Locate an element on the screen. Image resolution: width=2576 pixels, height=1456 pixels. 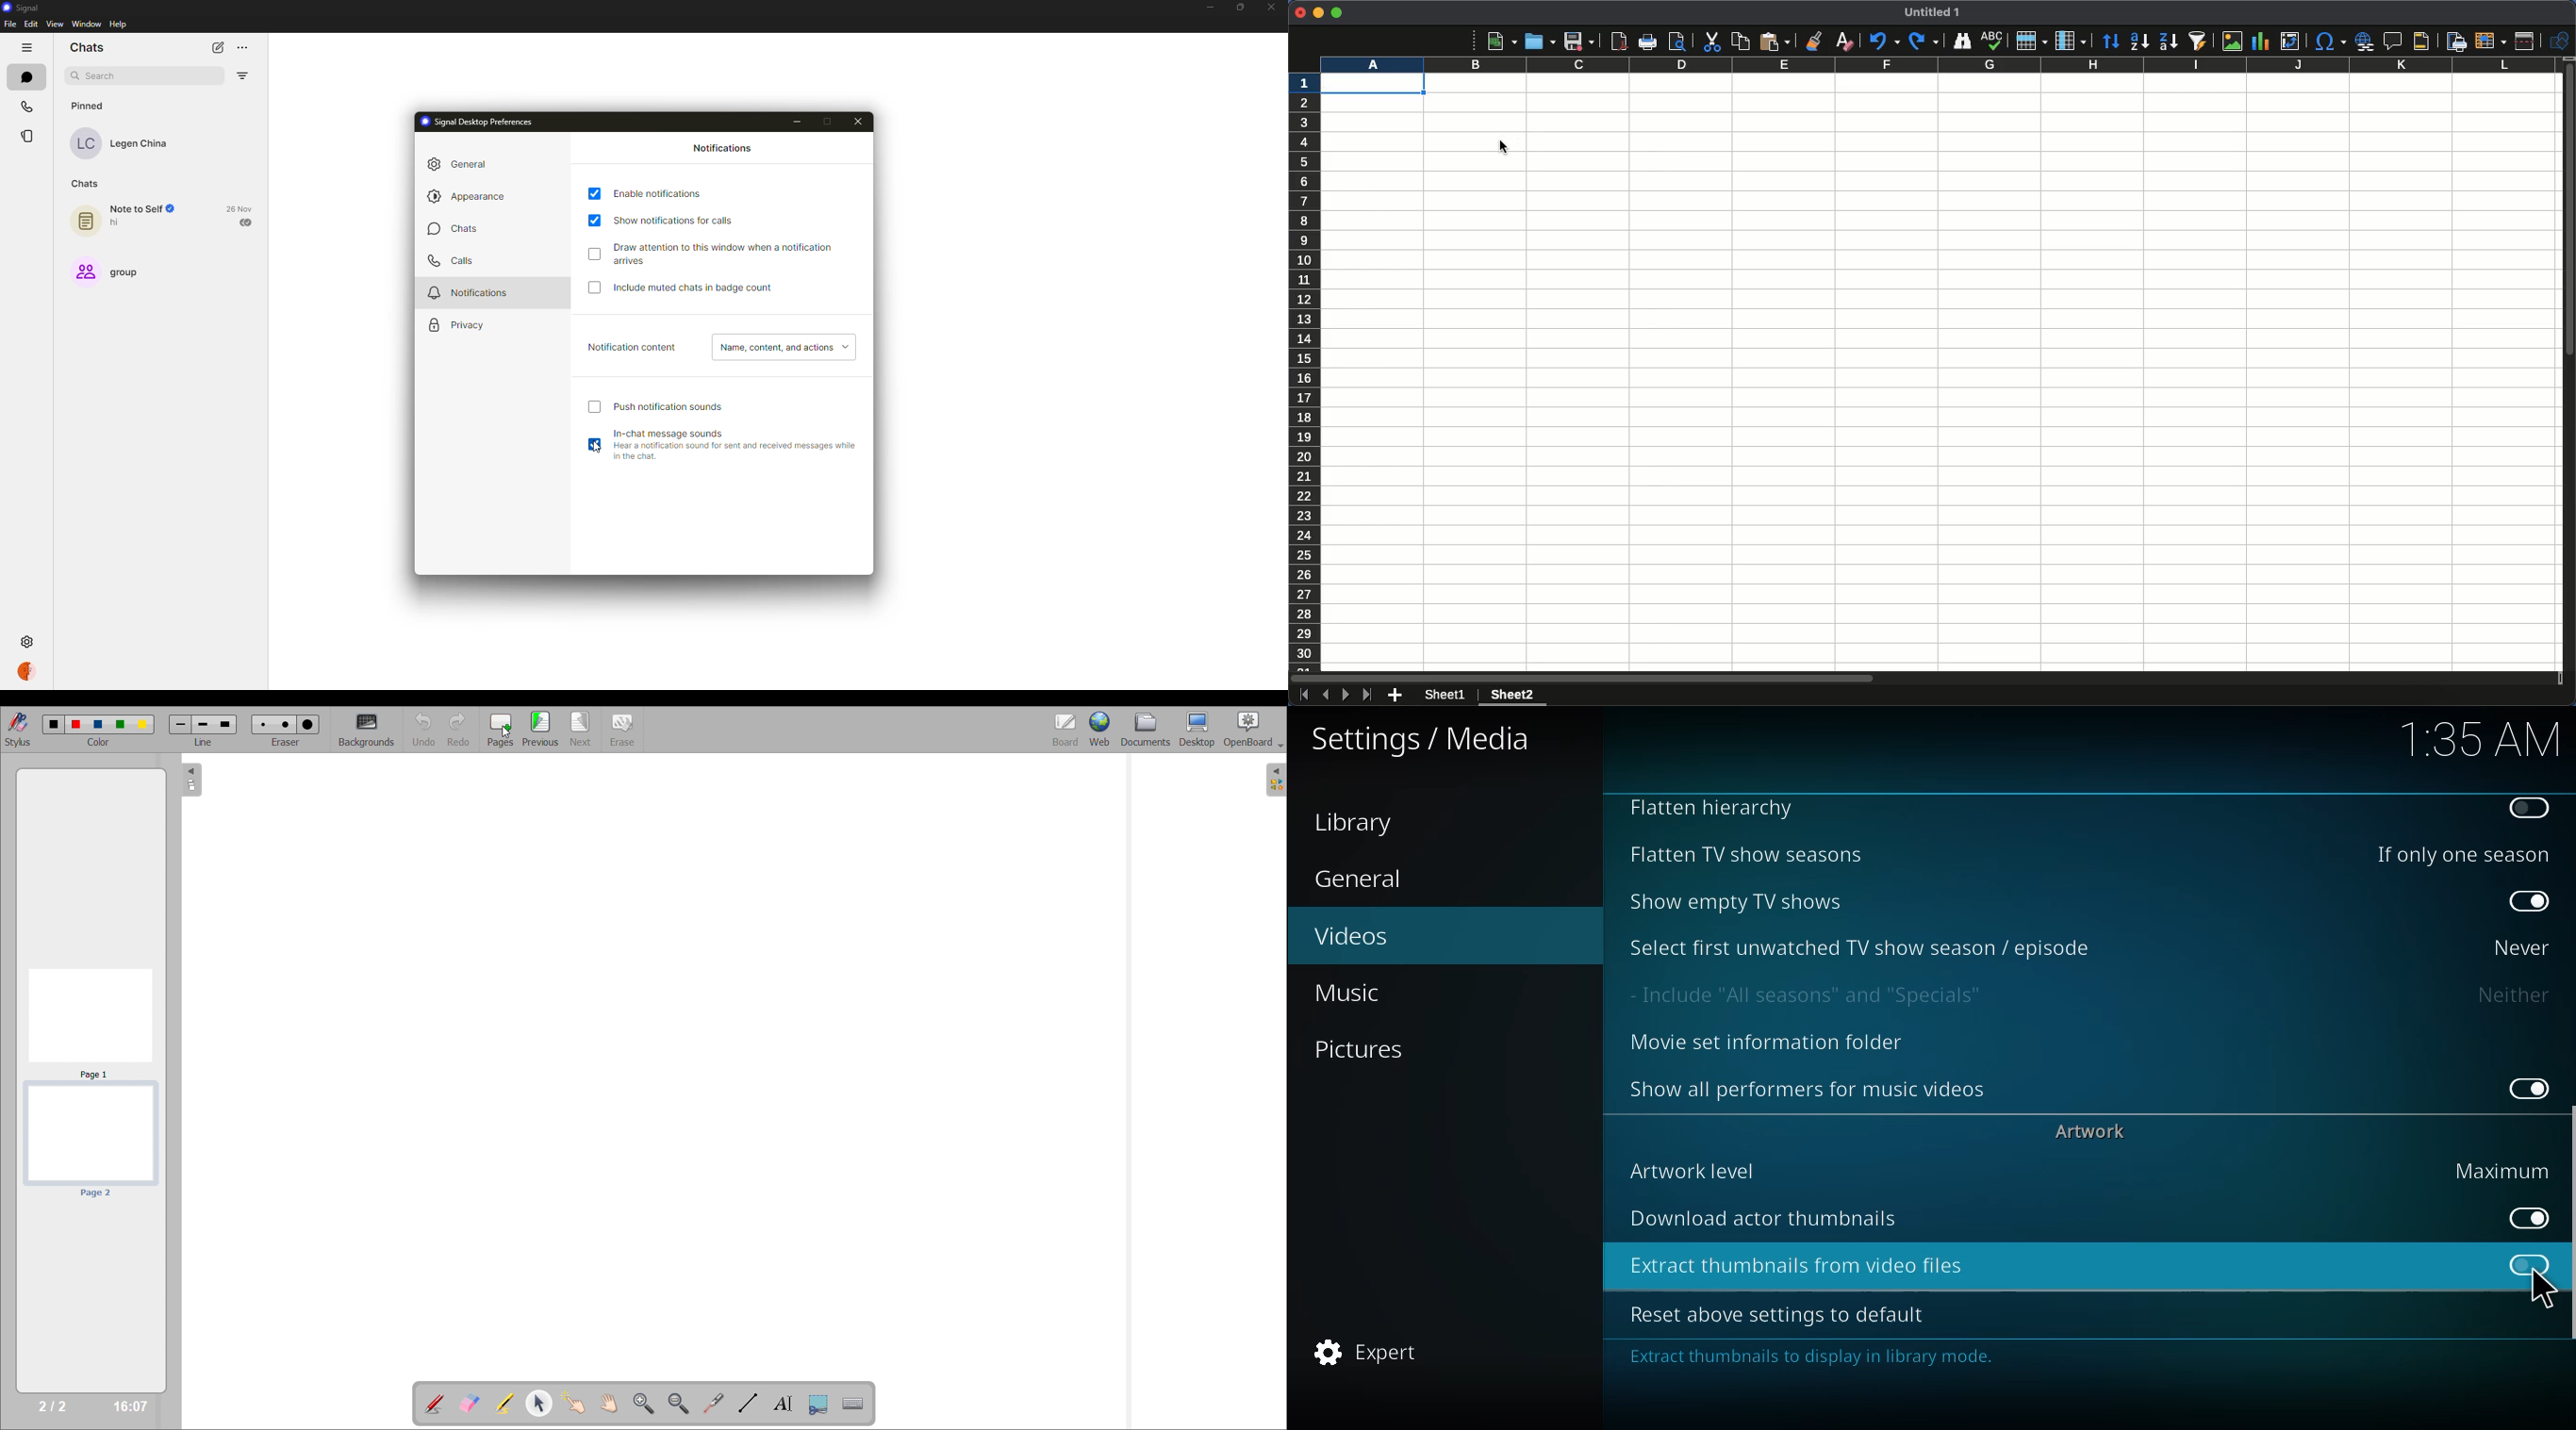
Previous sheet is located at coordinates (1325, 695).